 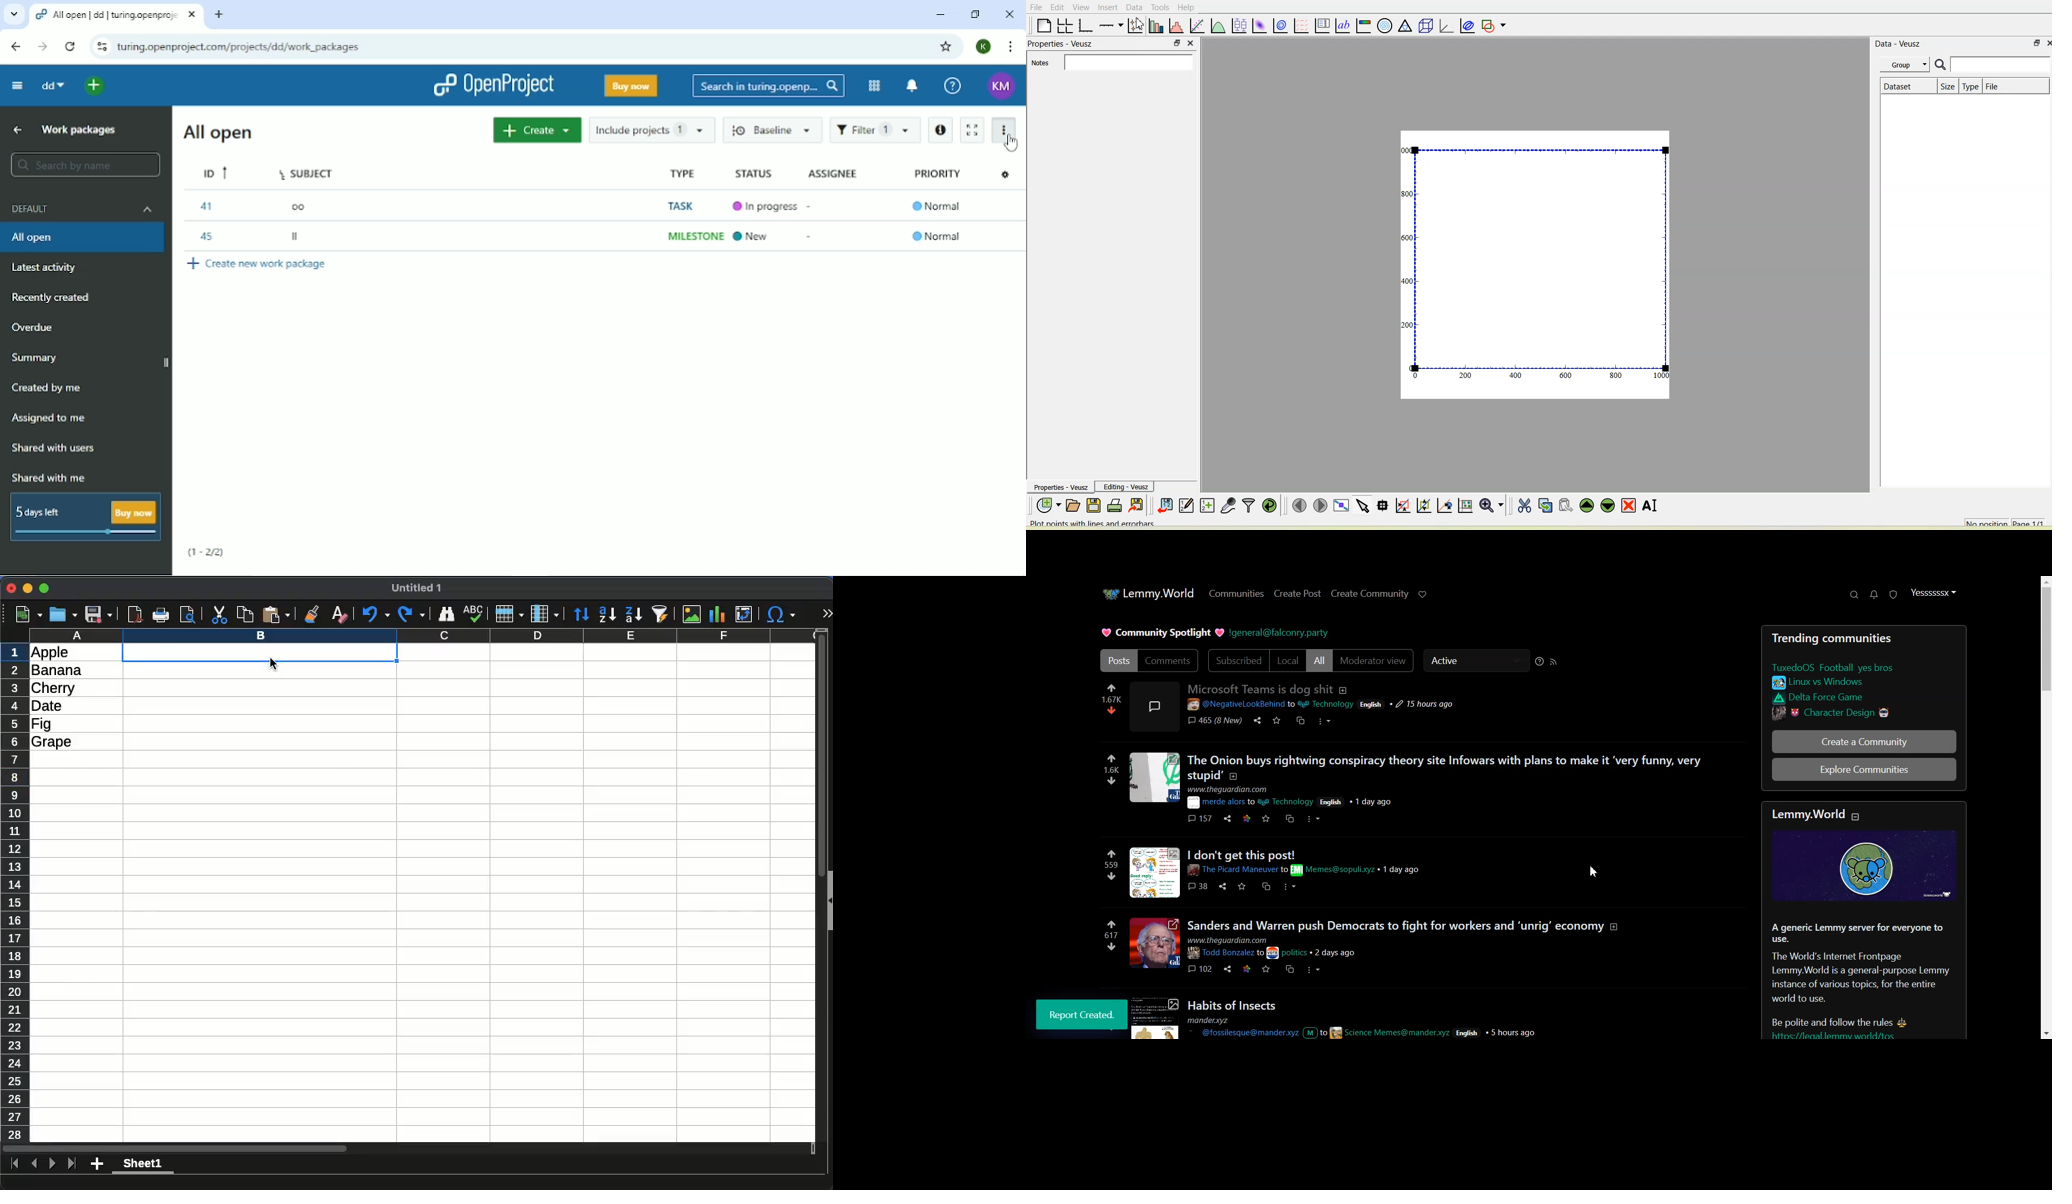 I want to click on open, so click(x=63, y=615).